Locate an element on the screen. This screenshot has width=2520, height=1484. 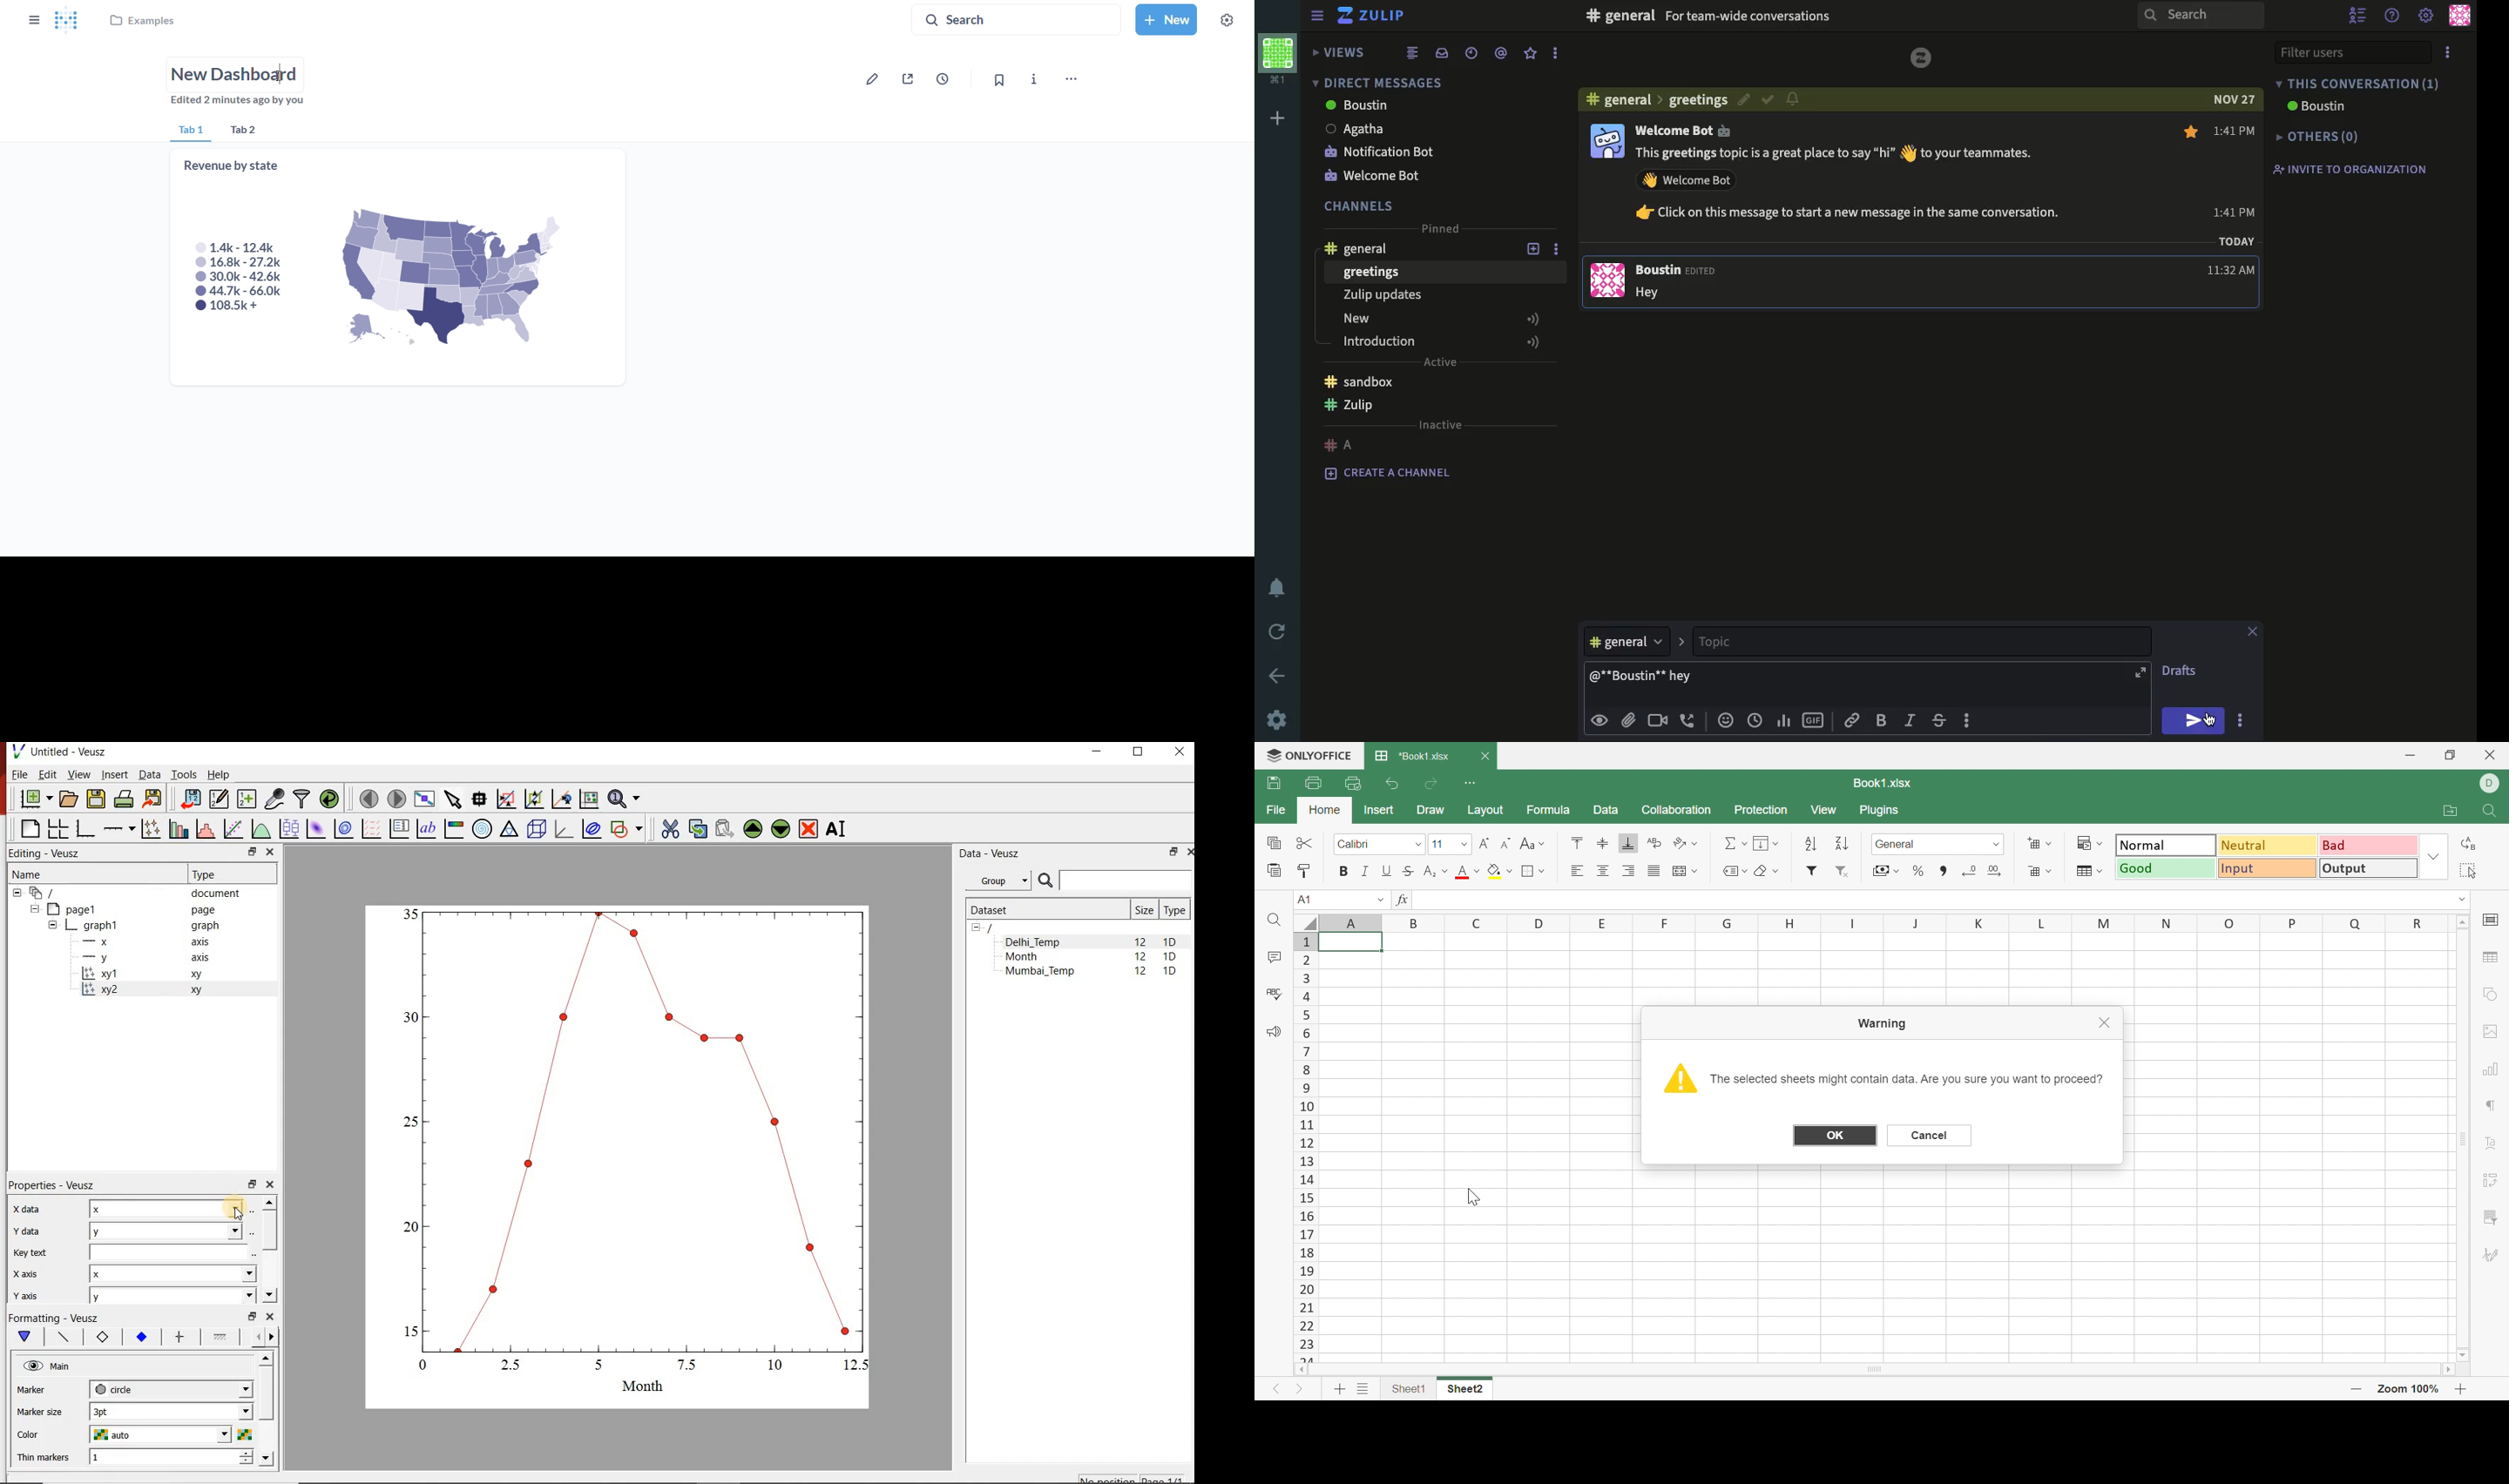
Drop Down is located at coordinates (1446, 871).